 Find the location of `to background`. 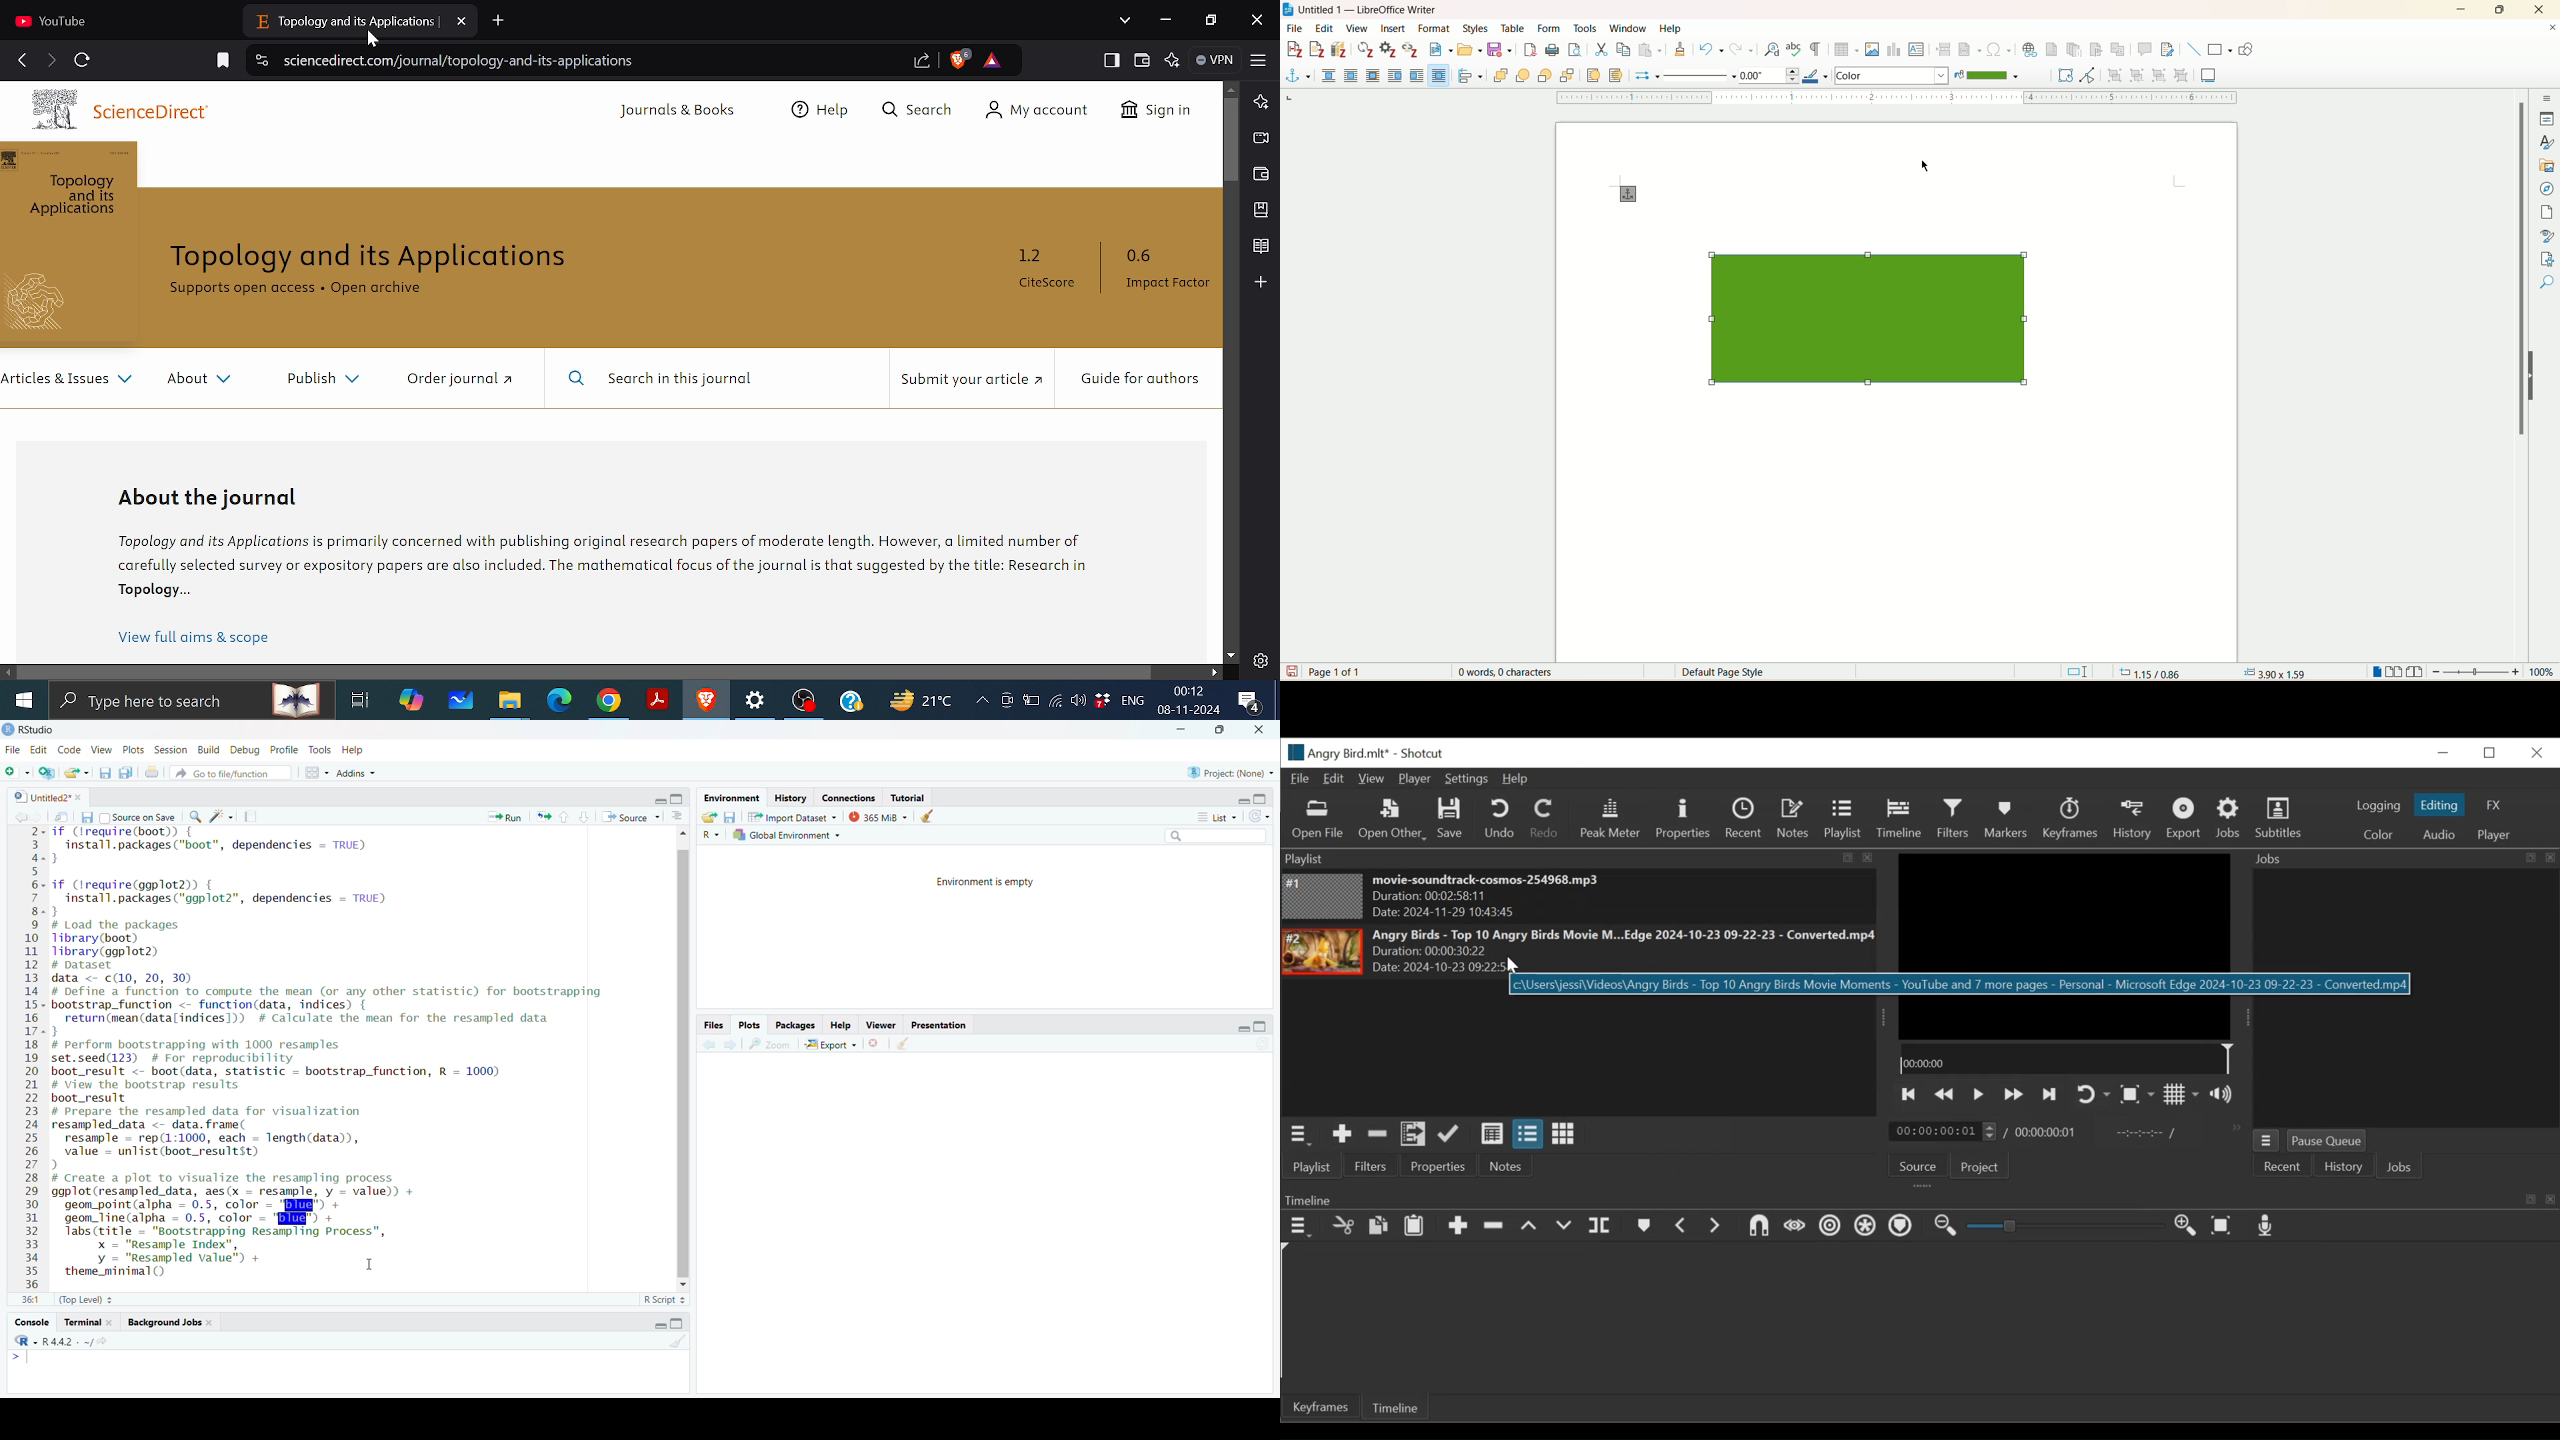

to background is located at coordinates (1618, 75).